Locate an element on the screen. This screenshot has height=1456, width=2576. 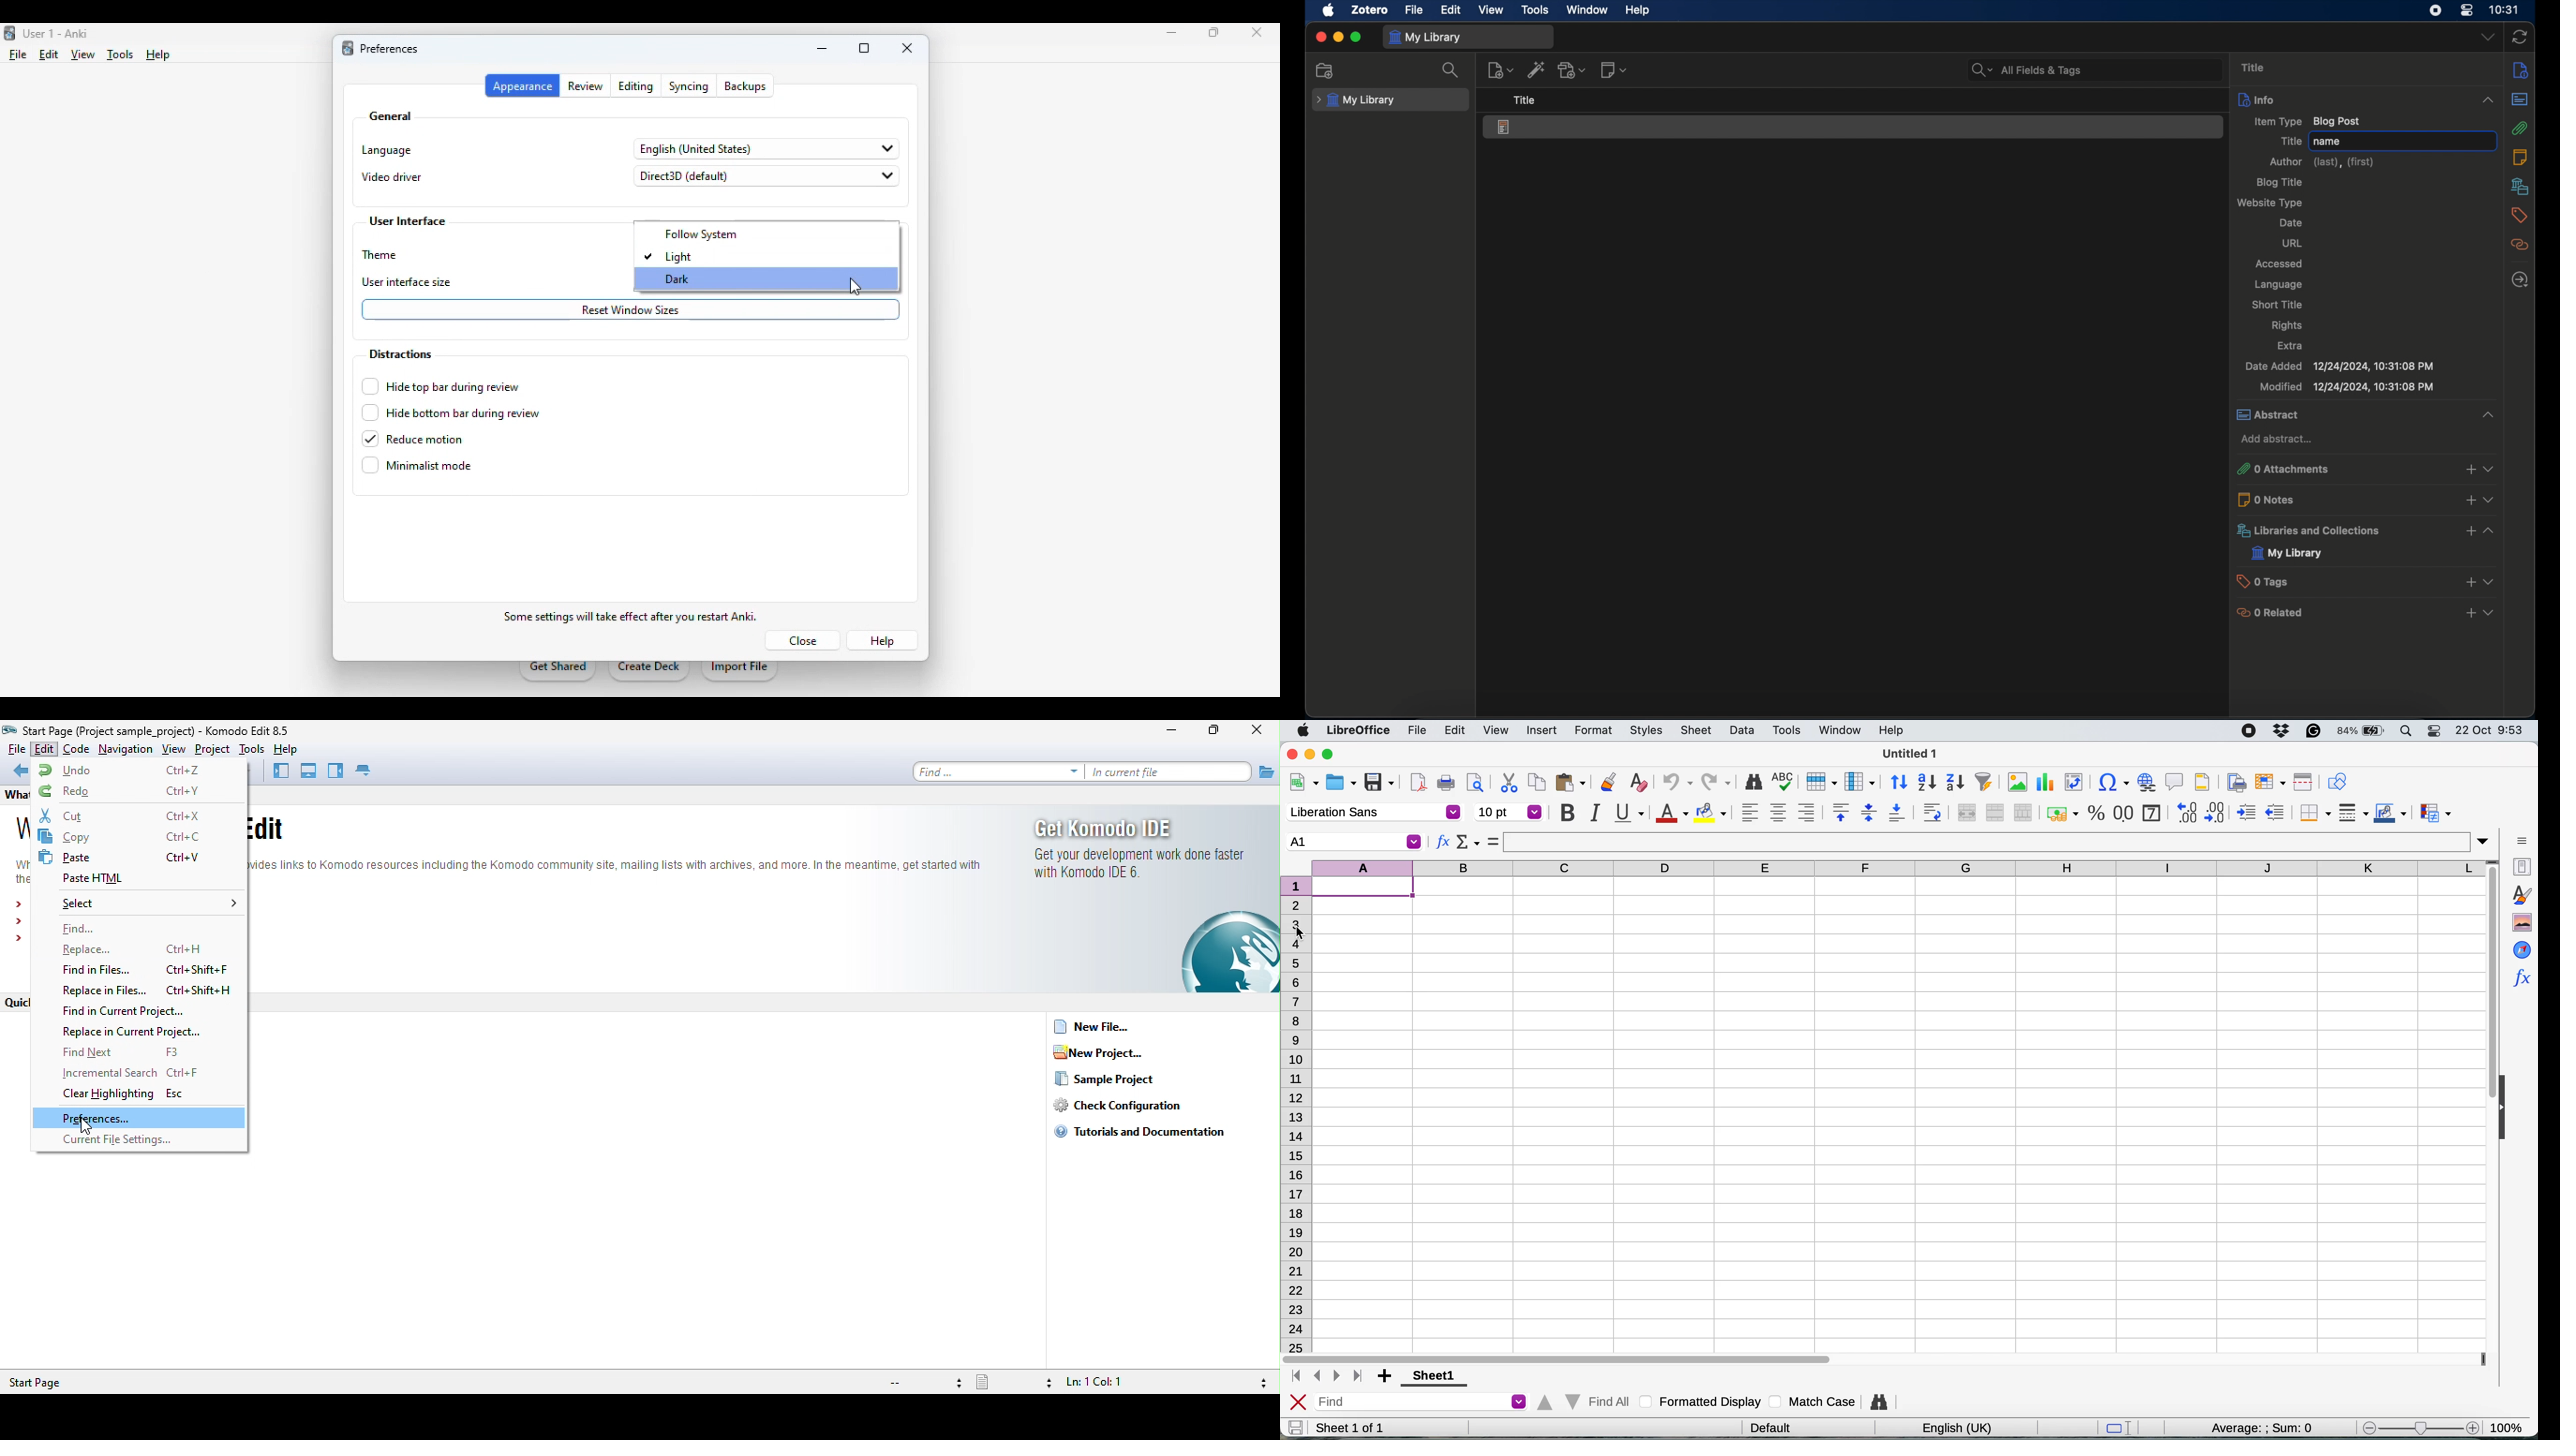
navigate between sheets is located at coordinates (1325, 1377).